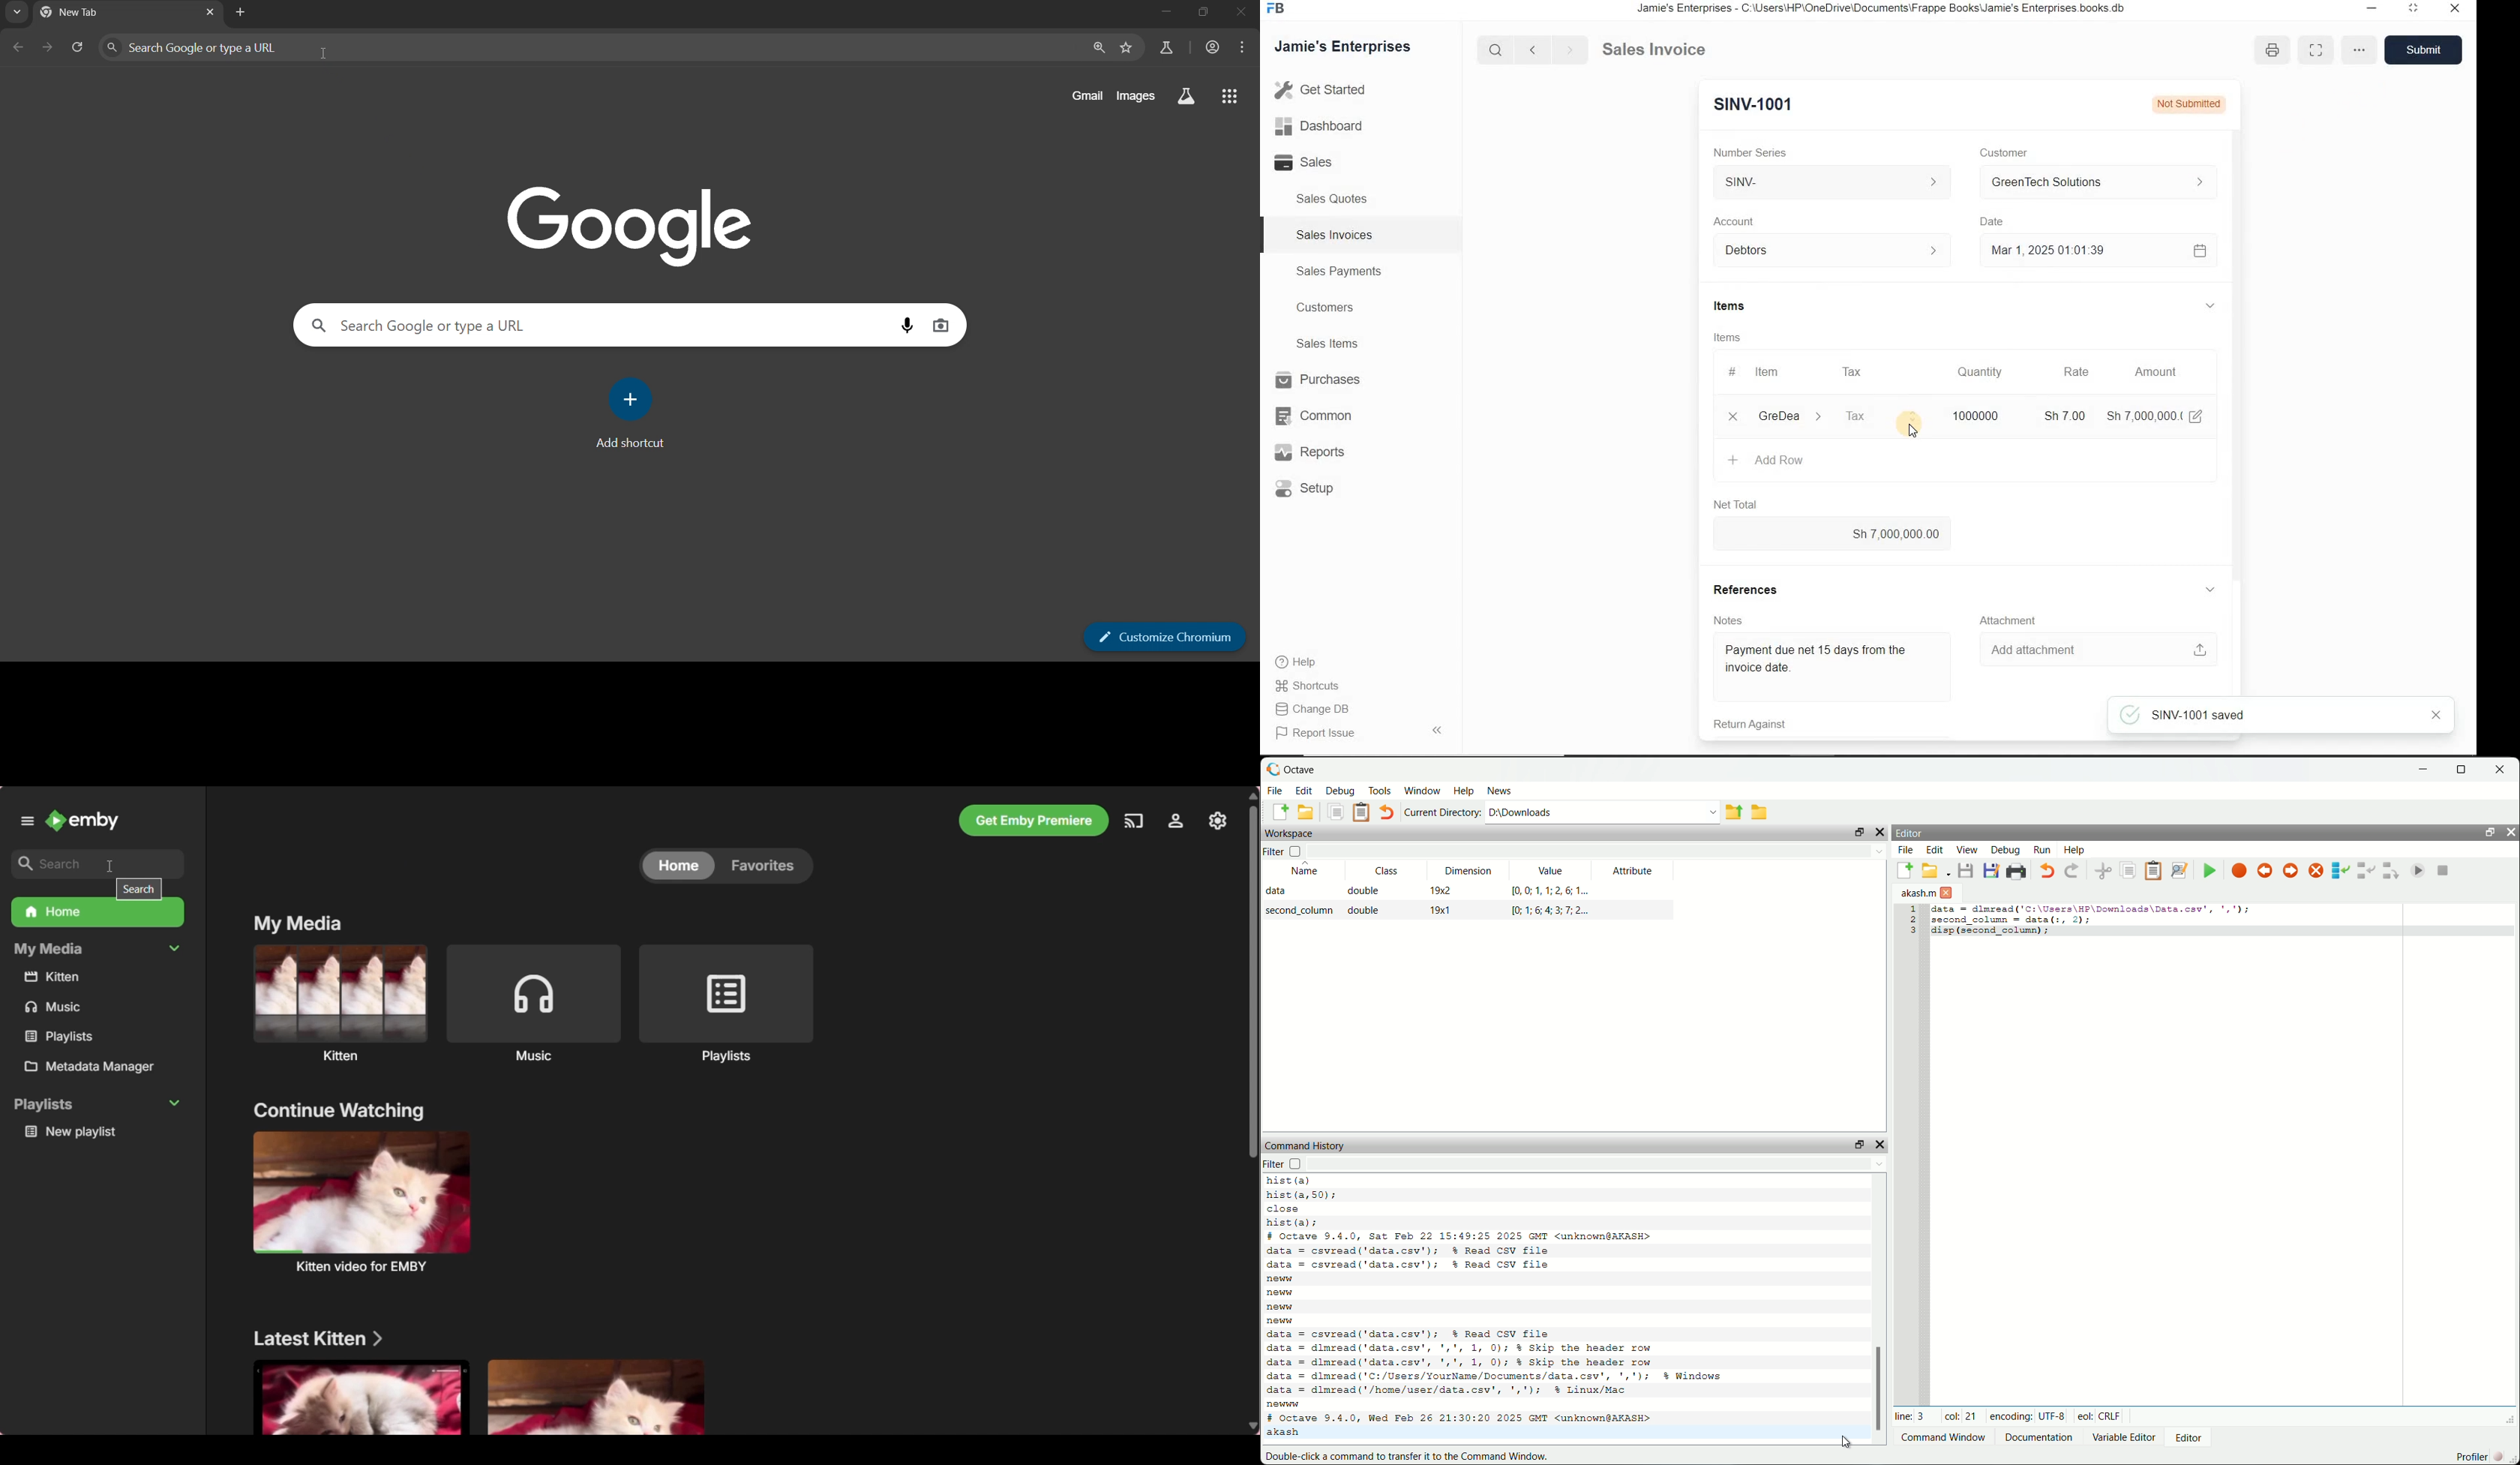  What do you see at coordinates (2235, 338) in the screenshot?
I see `vertical scrollbar` at bounding box center [2235, 338].